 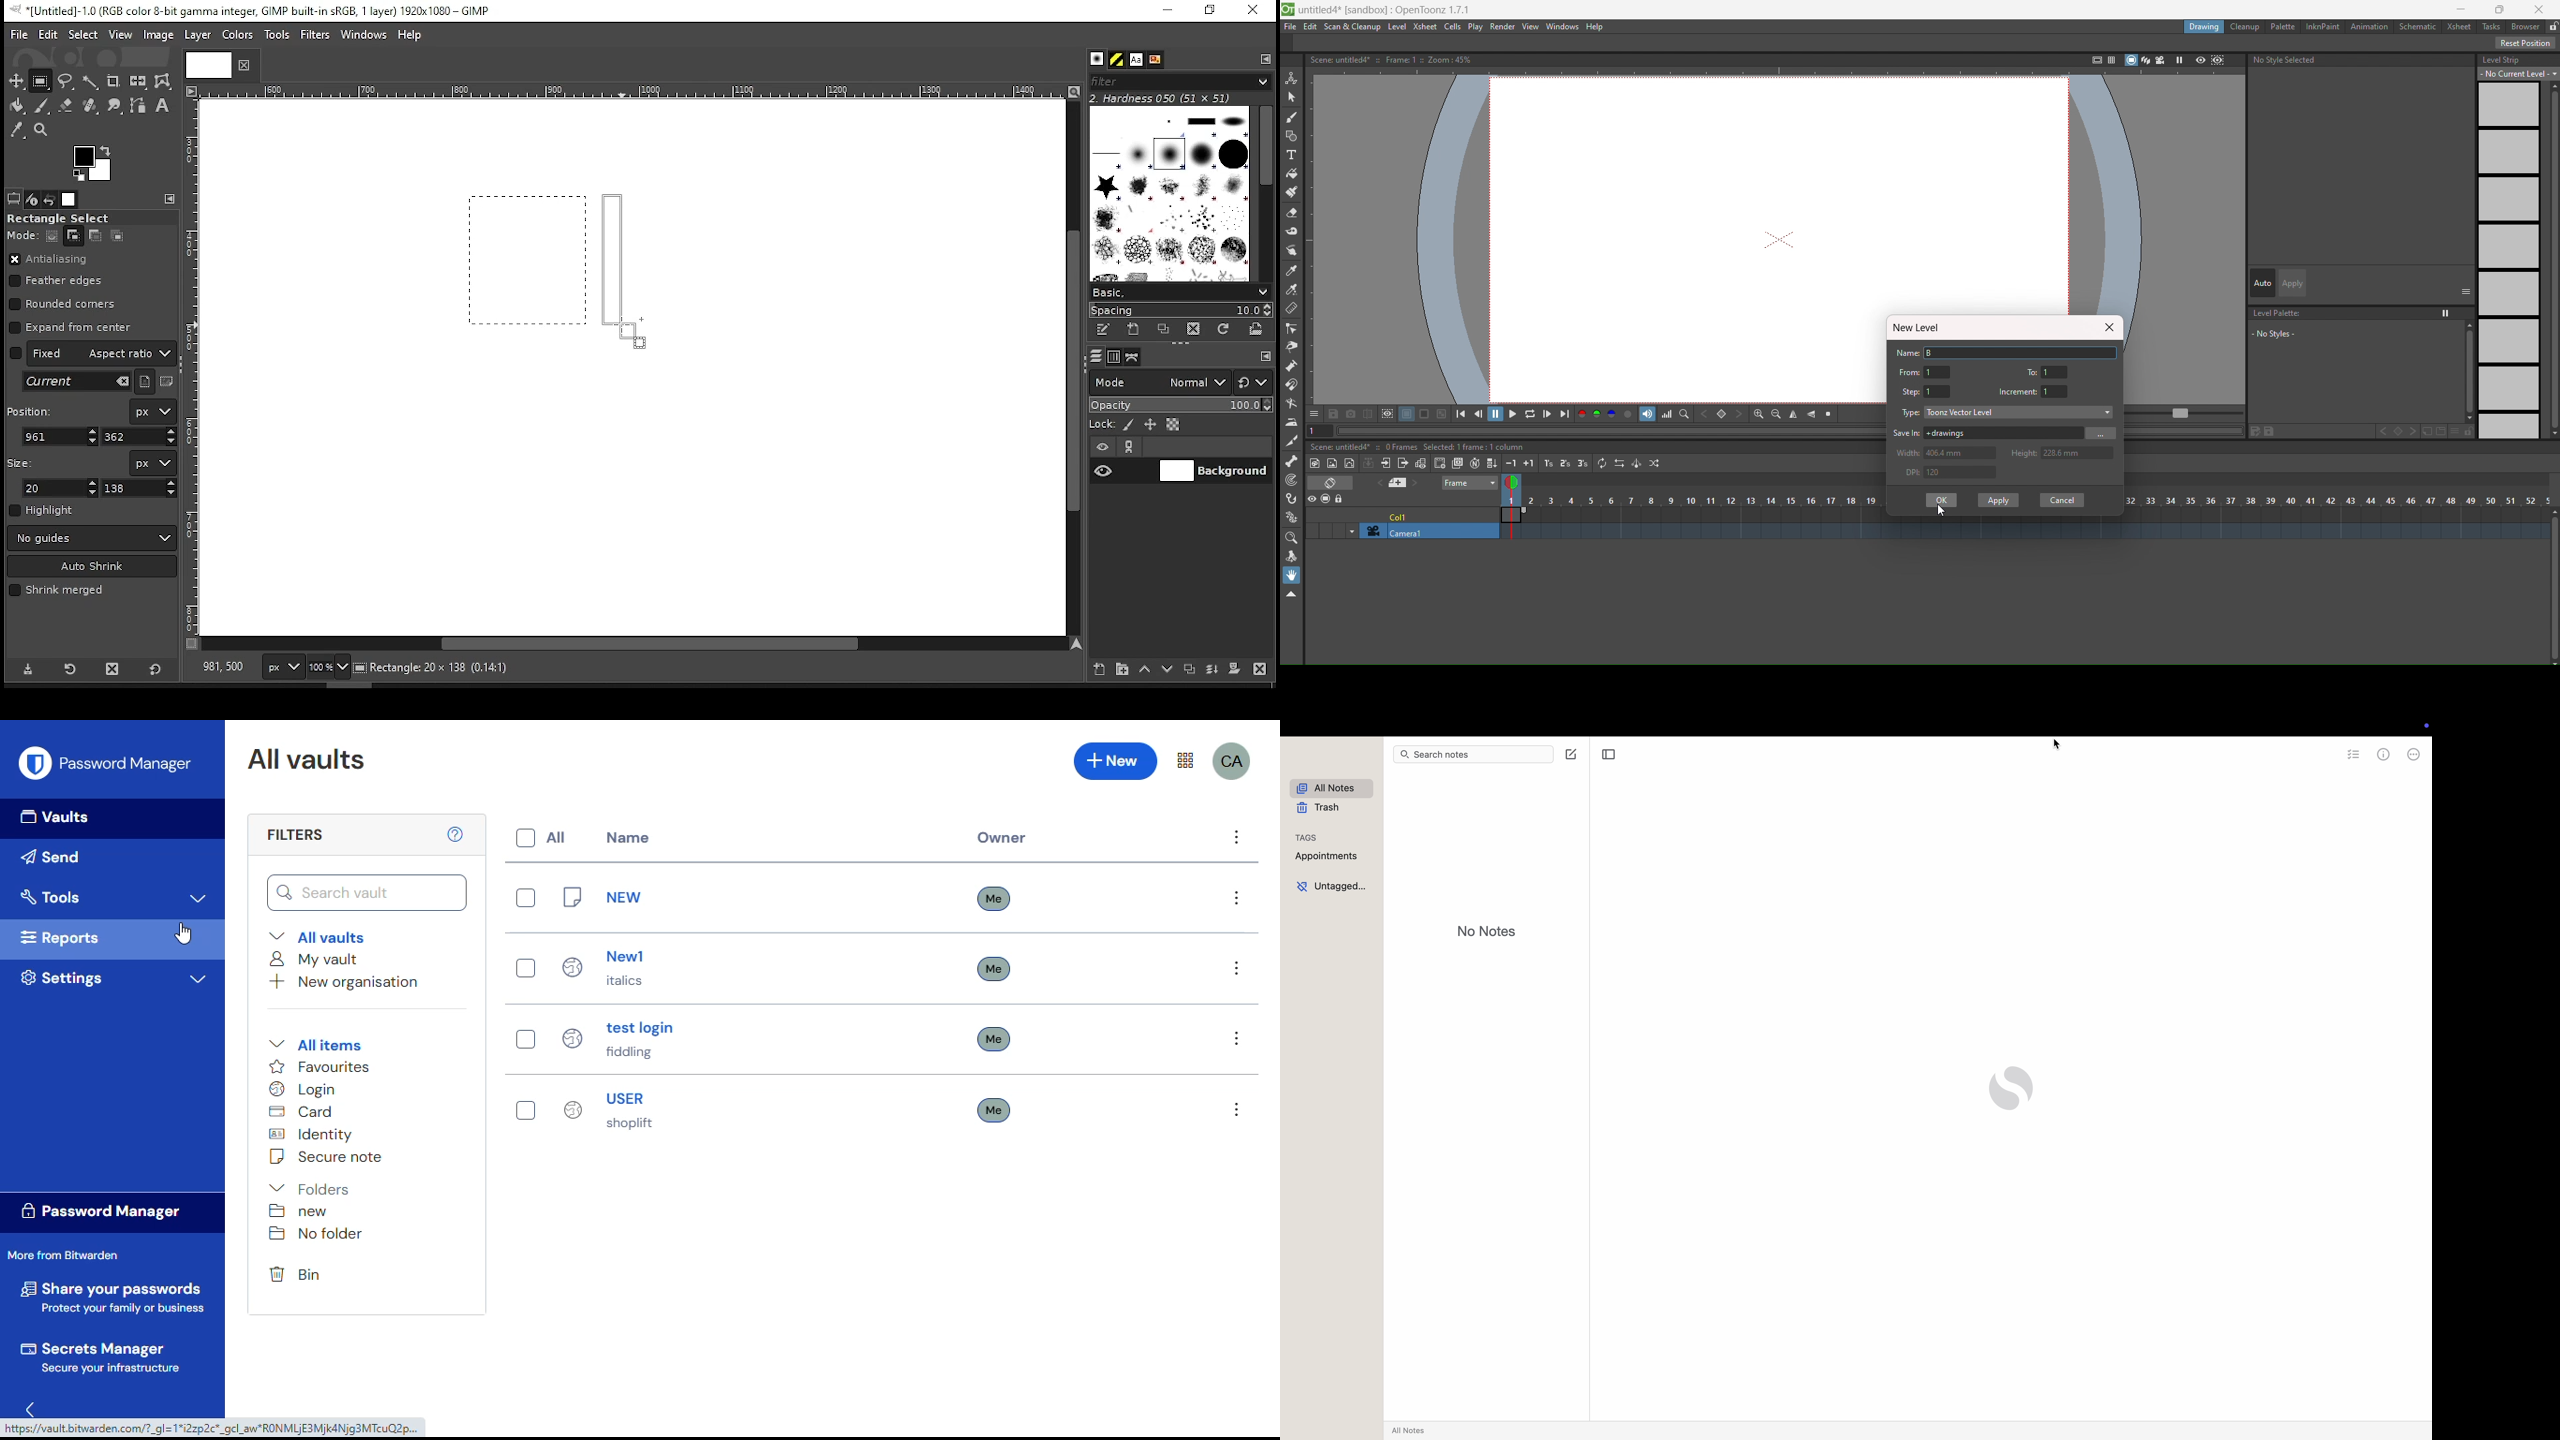 I want to click on tool, so click(x=1407, y=414).